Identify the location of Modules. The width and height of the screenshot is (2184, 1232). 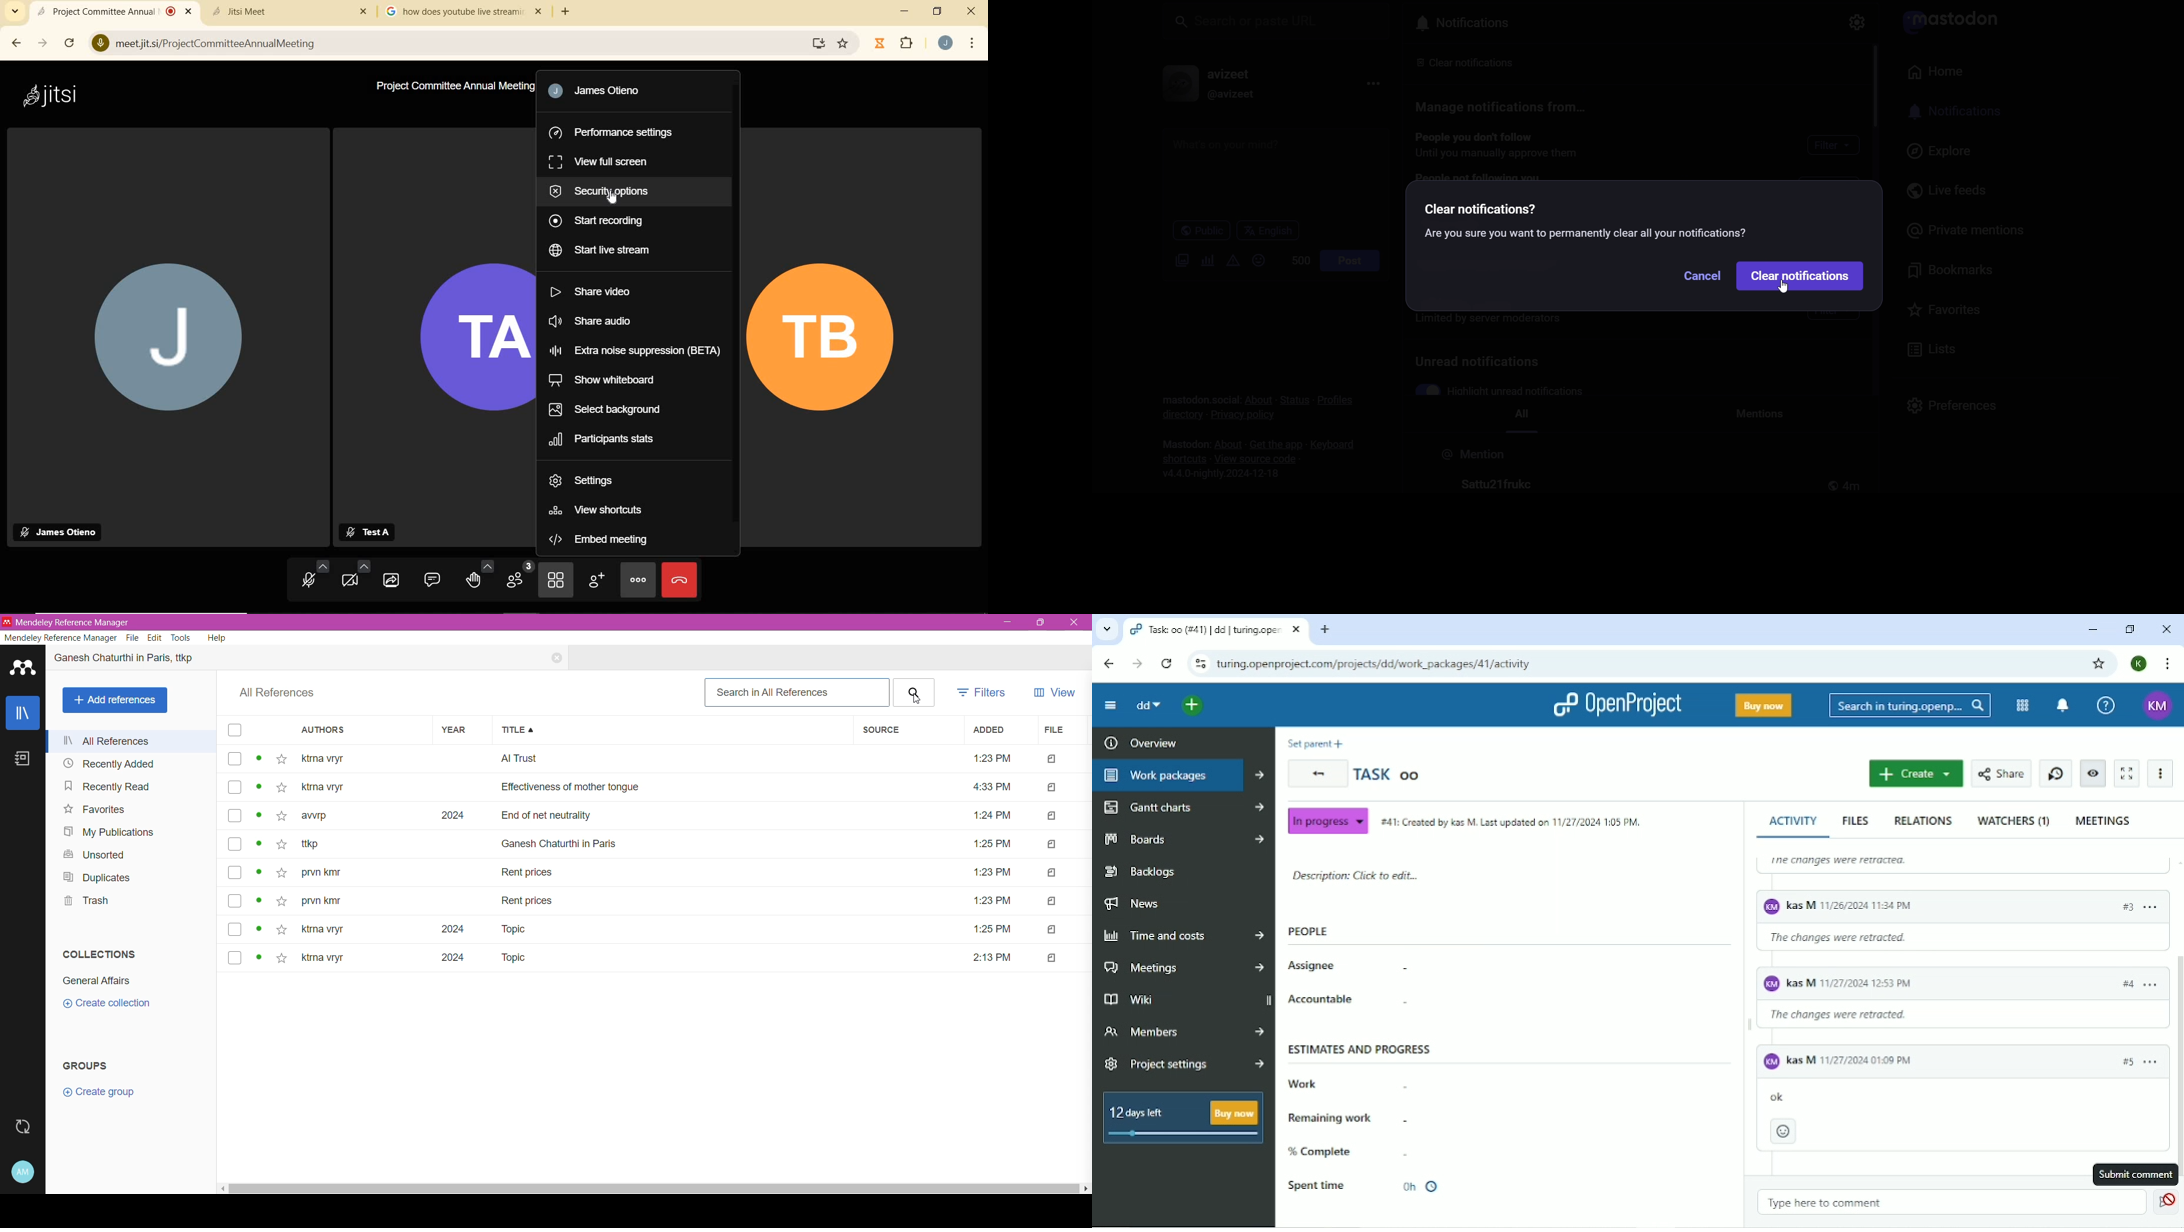
(2023, 706).